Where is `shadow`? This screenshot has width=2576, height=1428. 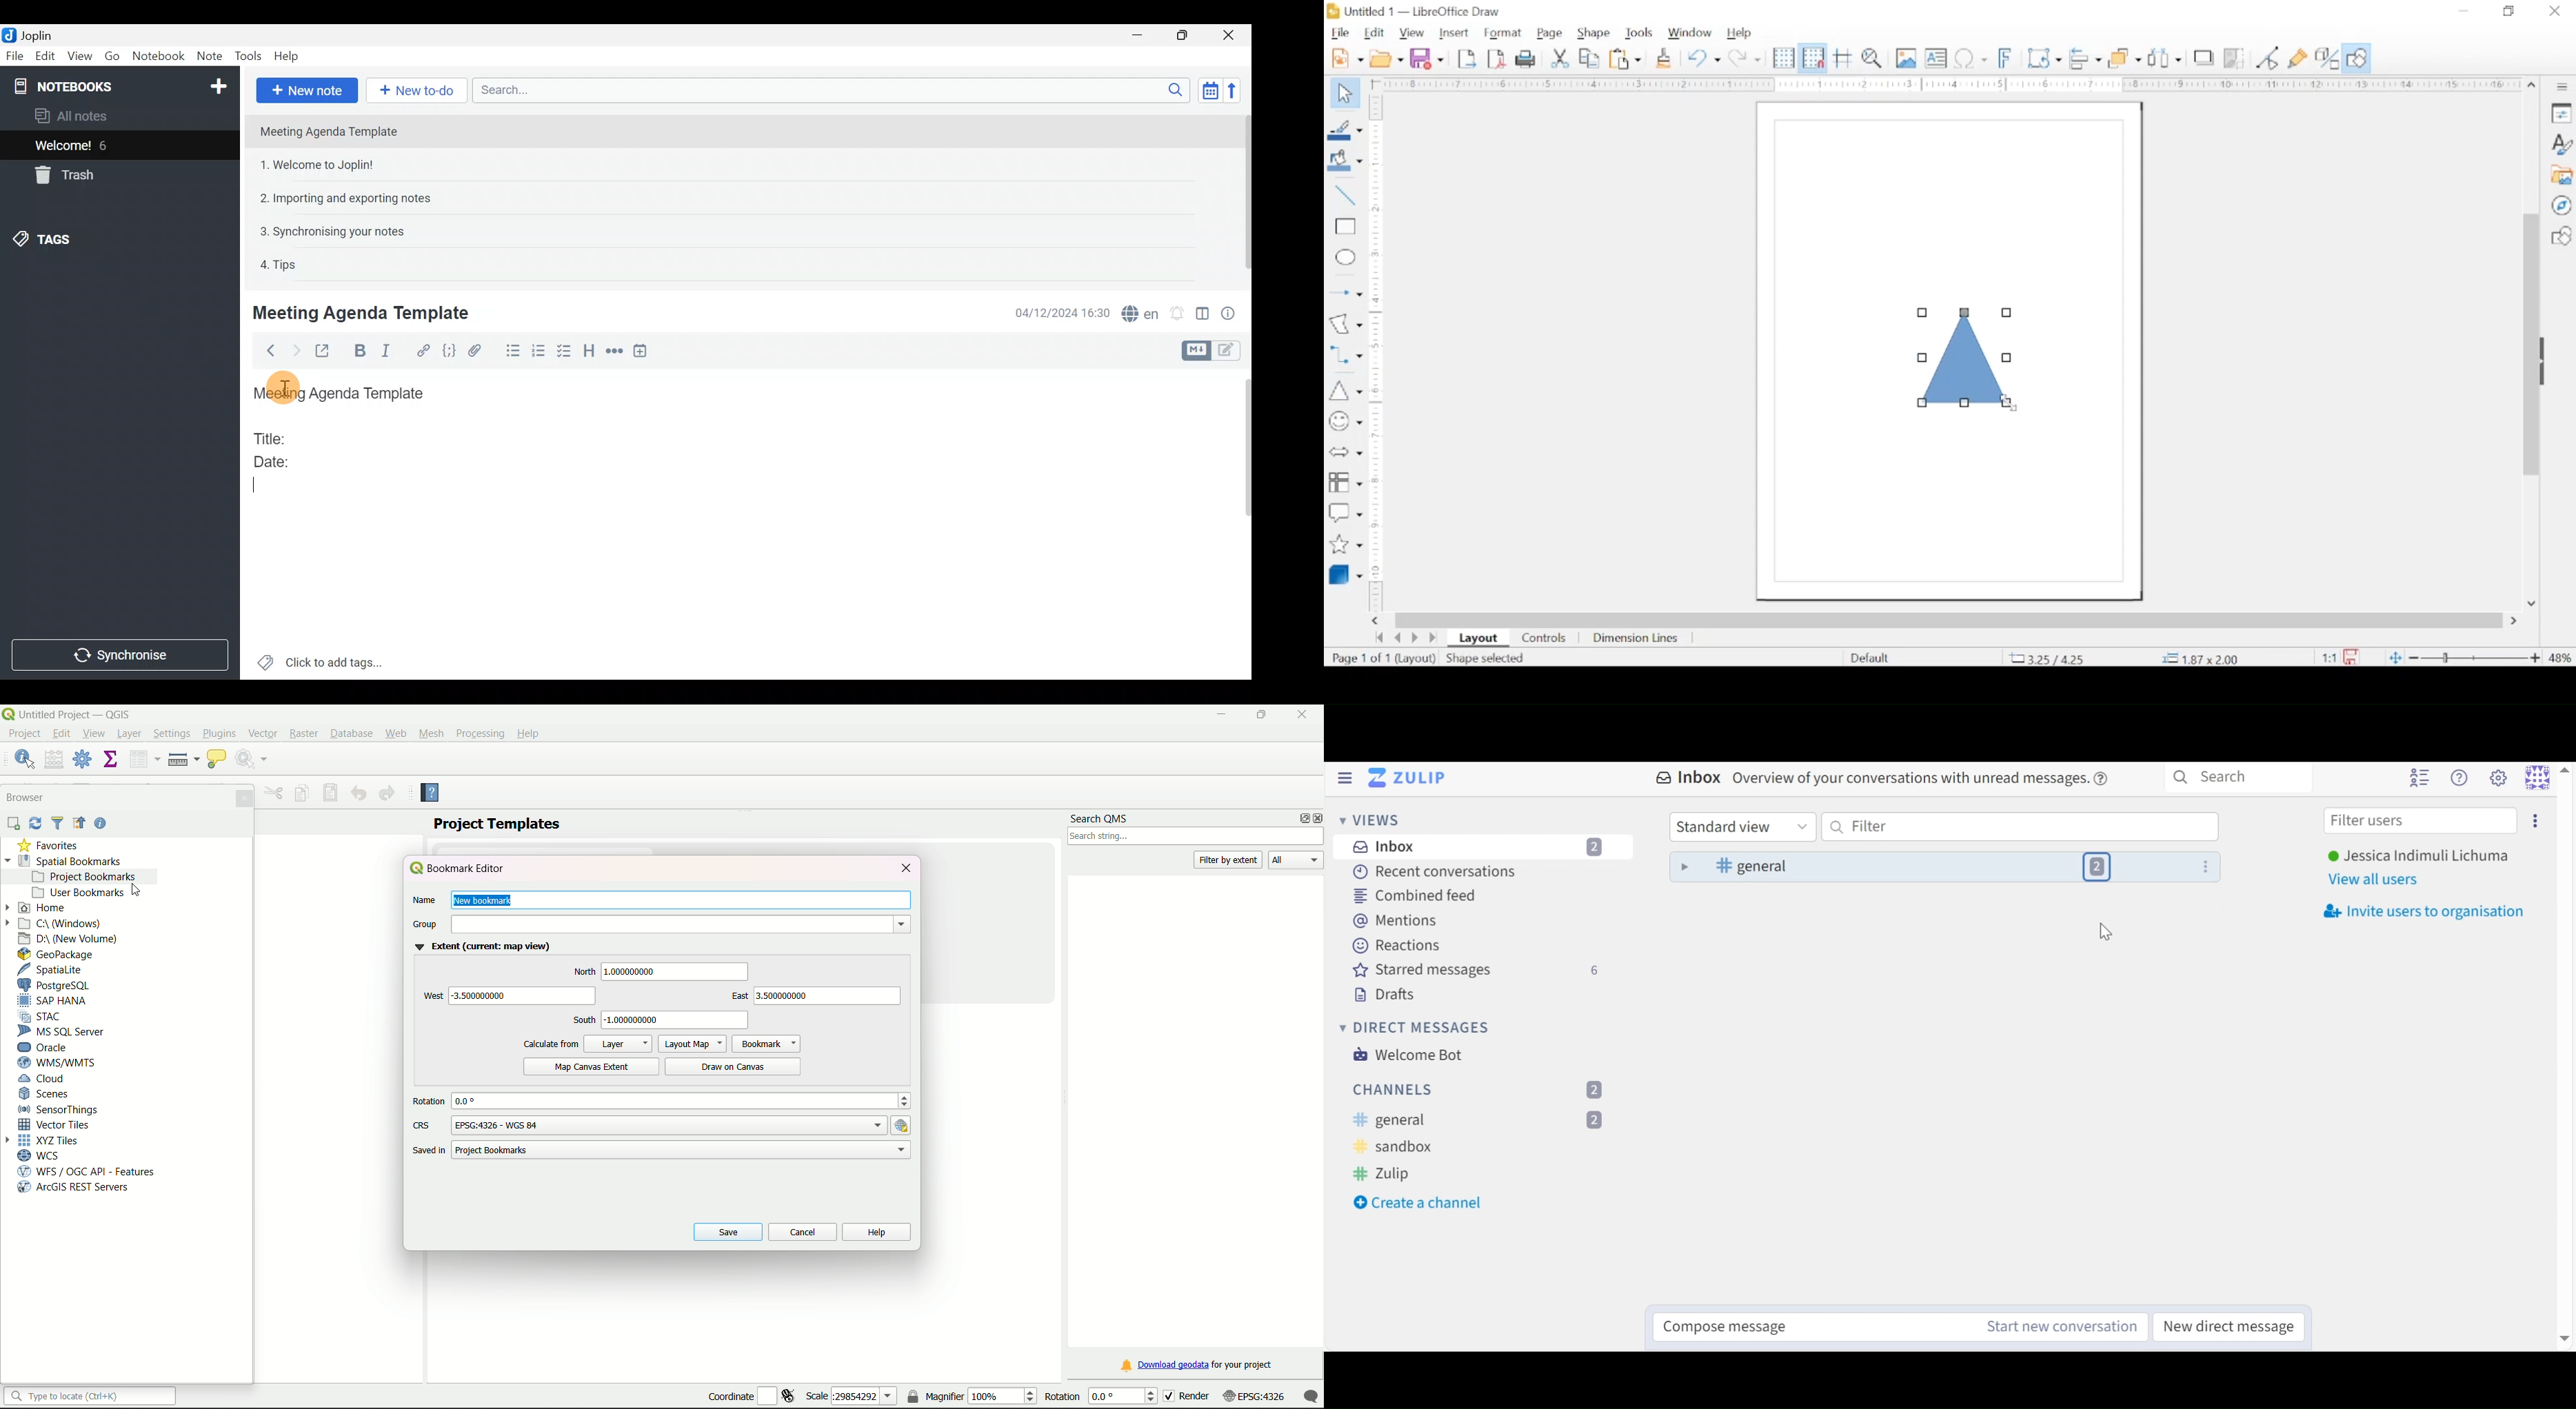
shadow is located at coordinates (2205, 57).